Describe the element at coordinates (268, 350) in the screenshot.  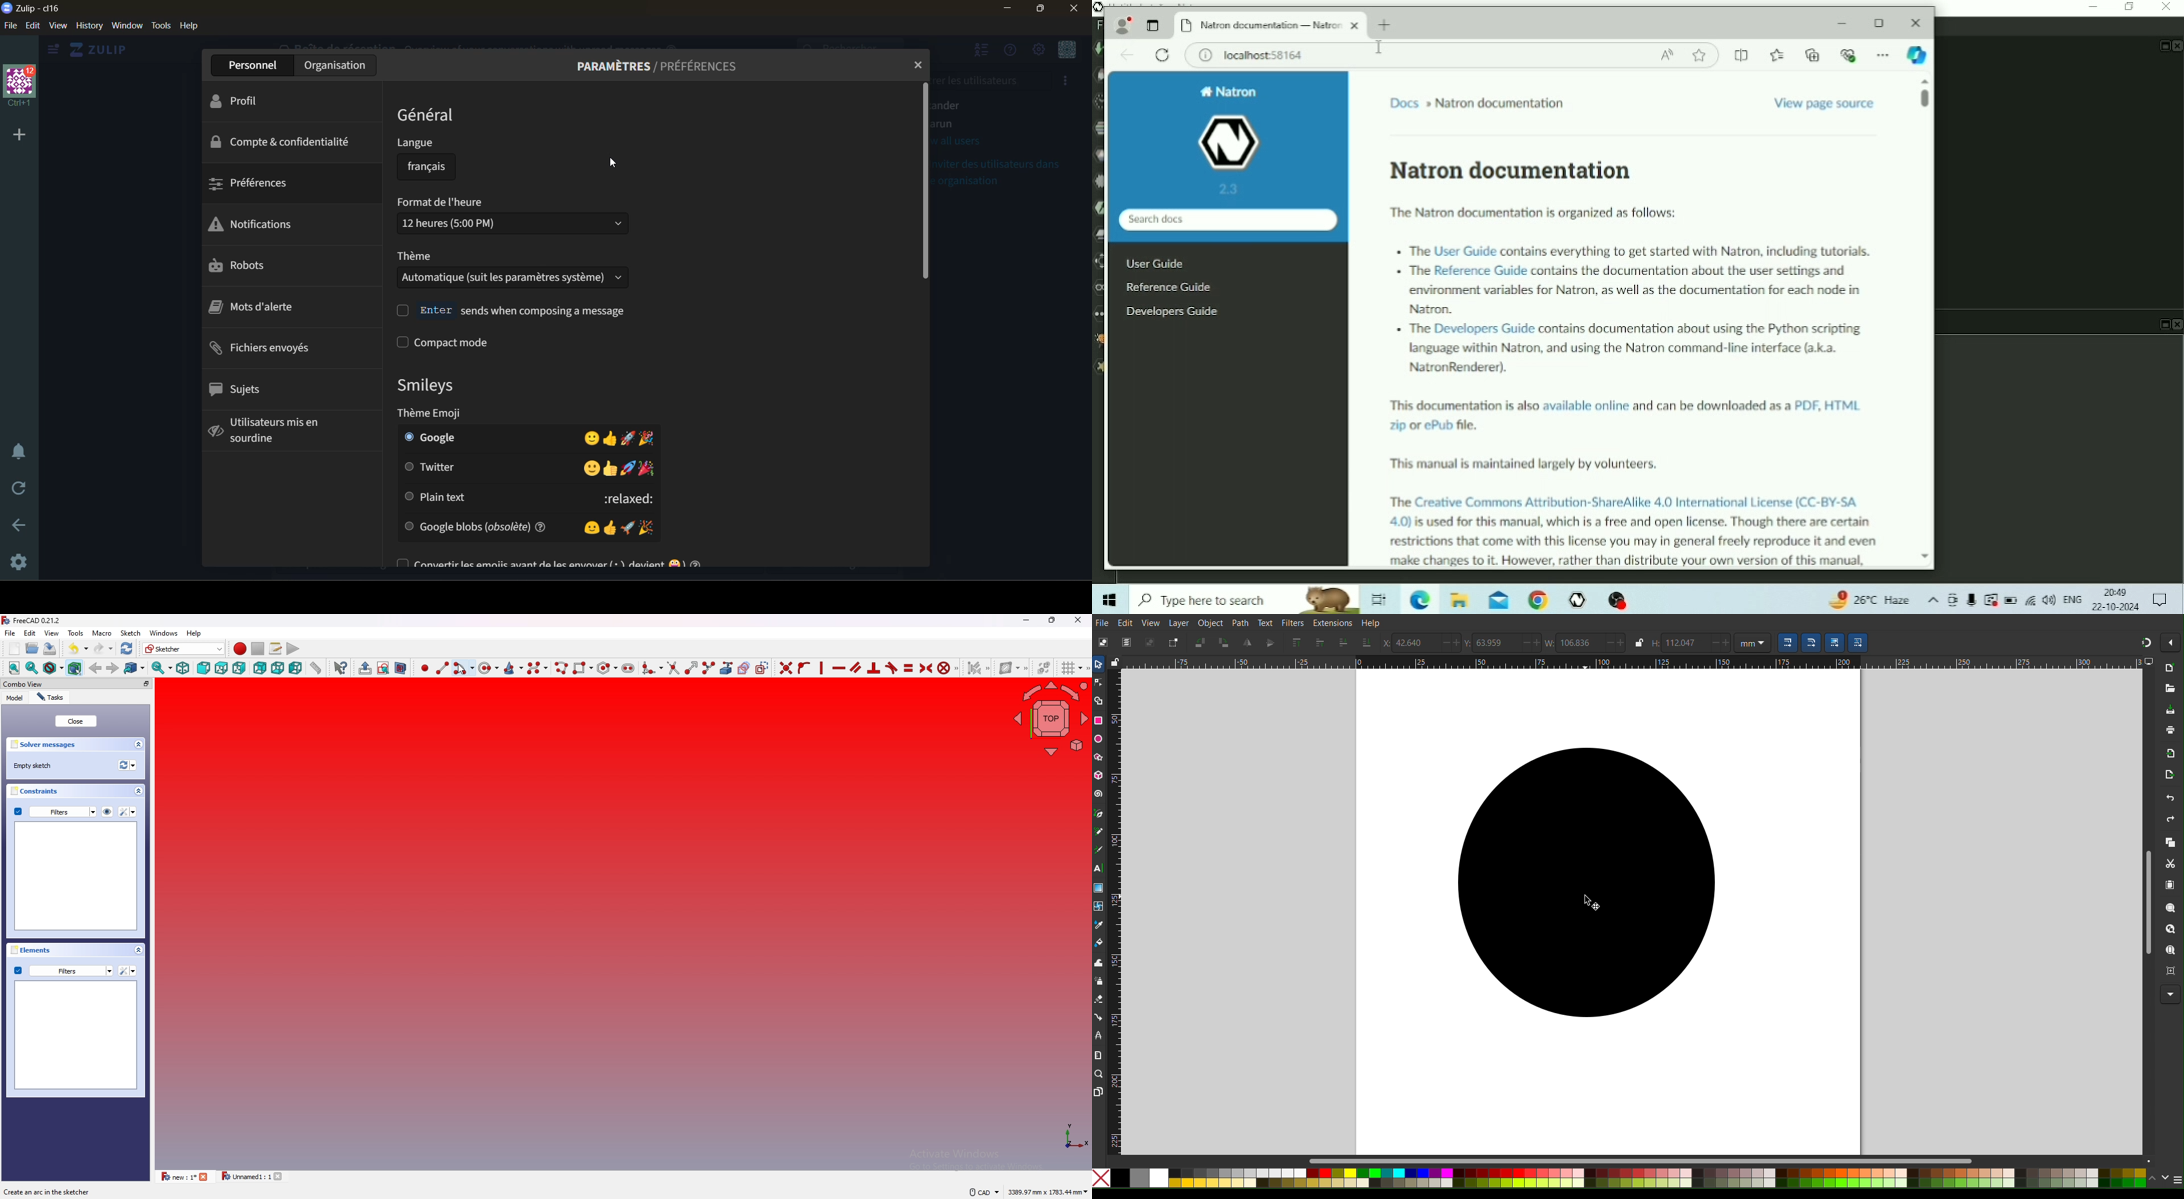
I see `uploaded files` at that location.